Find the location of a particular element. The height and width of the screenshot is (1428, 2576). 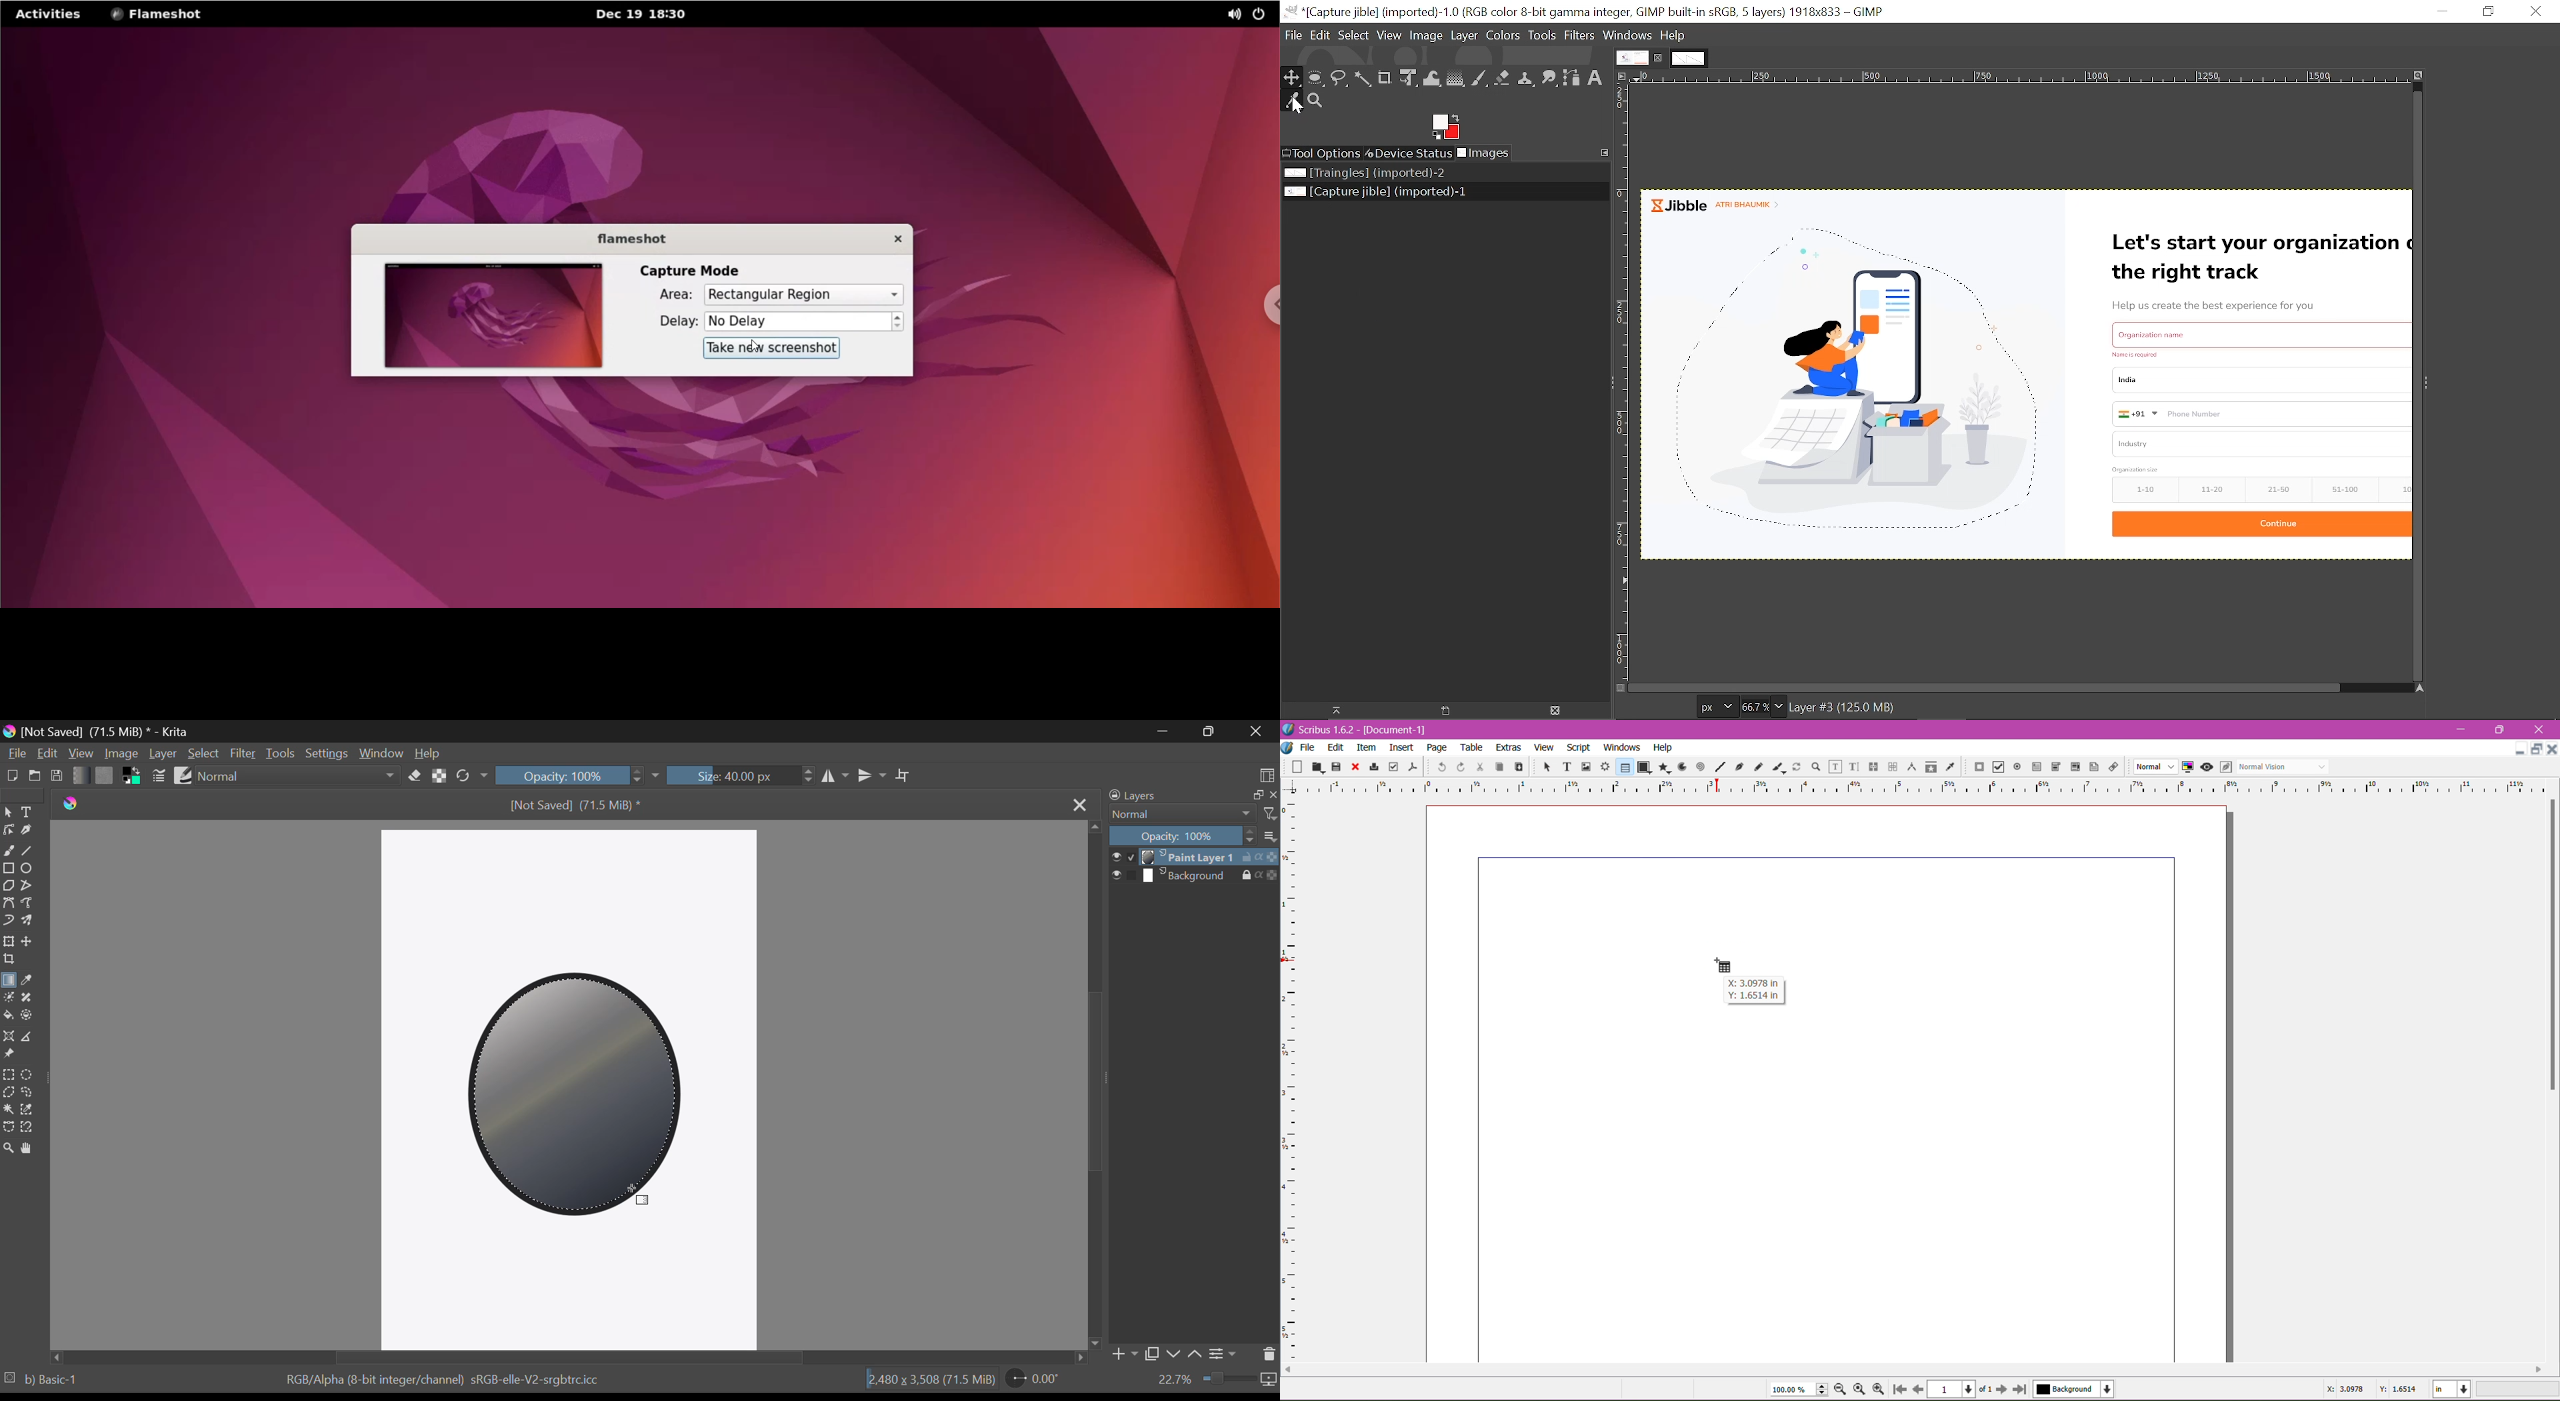

layer is located at coordinates (1464, 36).